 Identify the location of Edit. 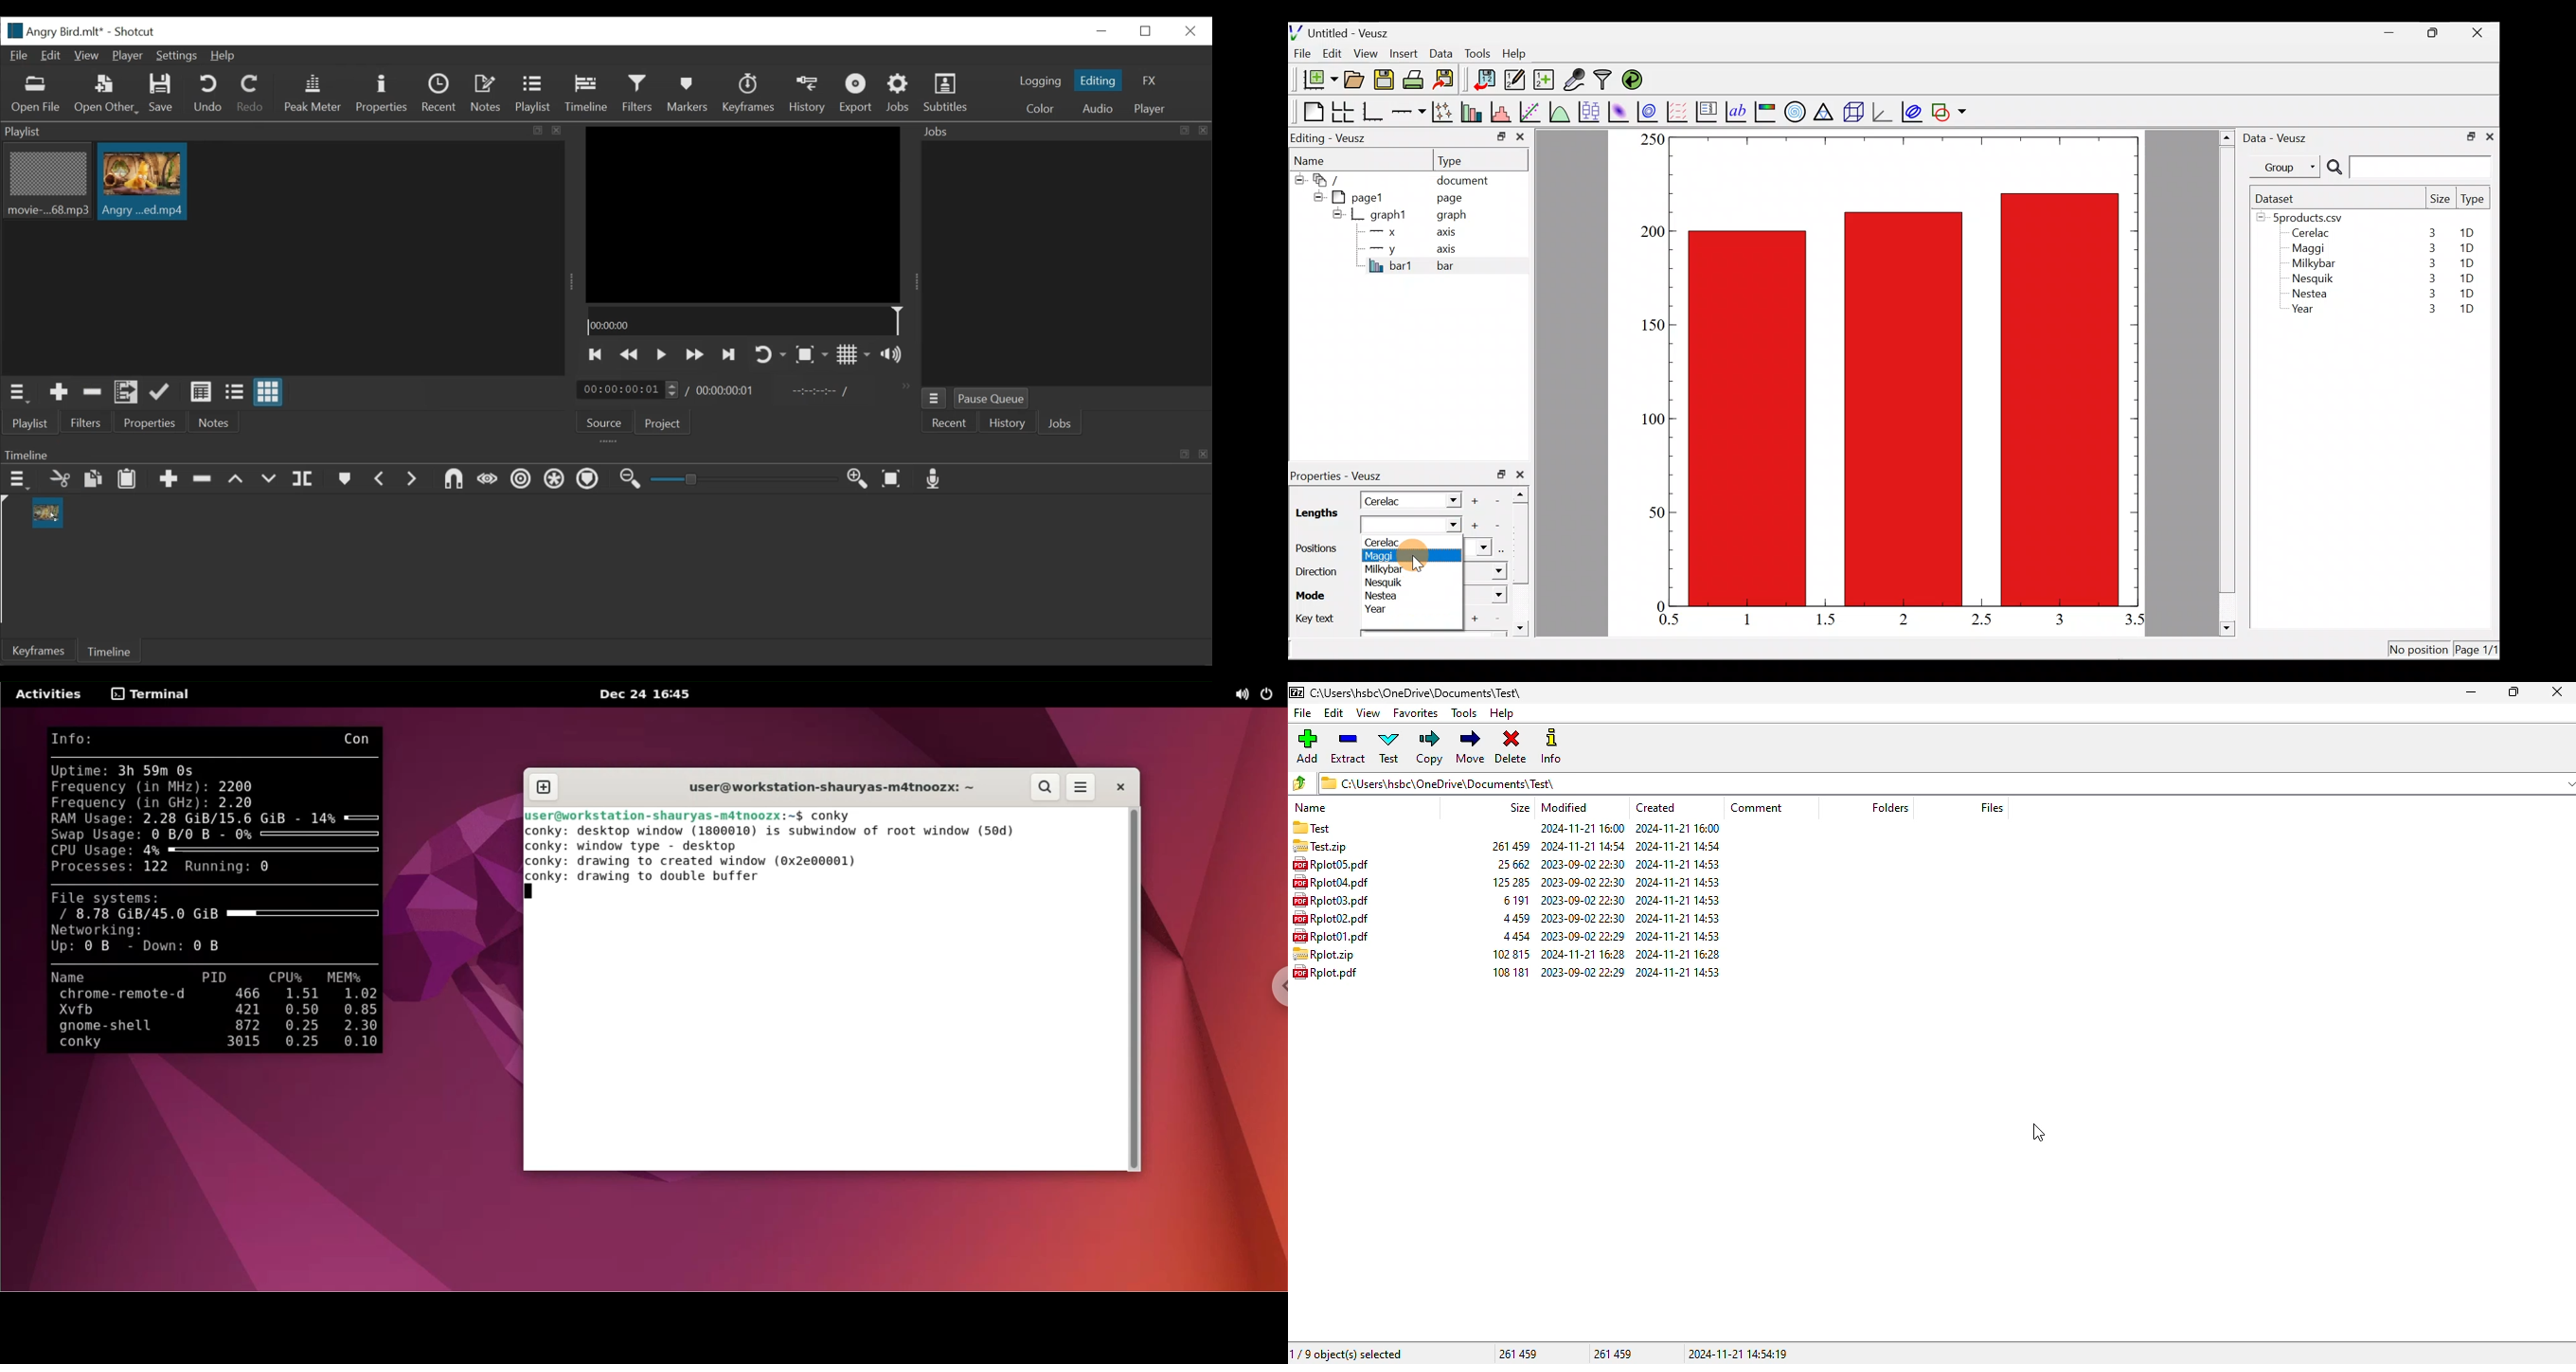
(52, 56).